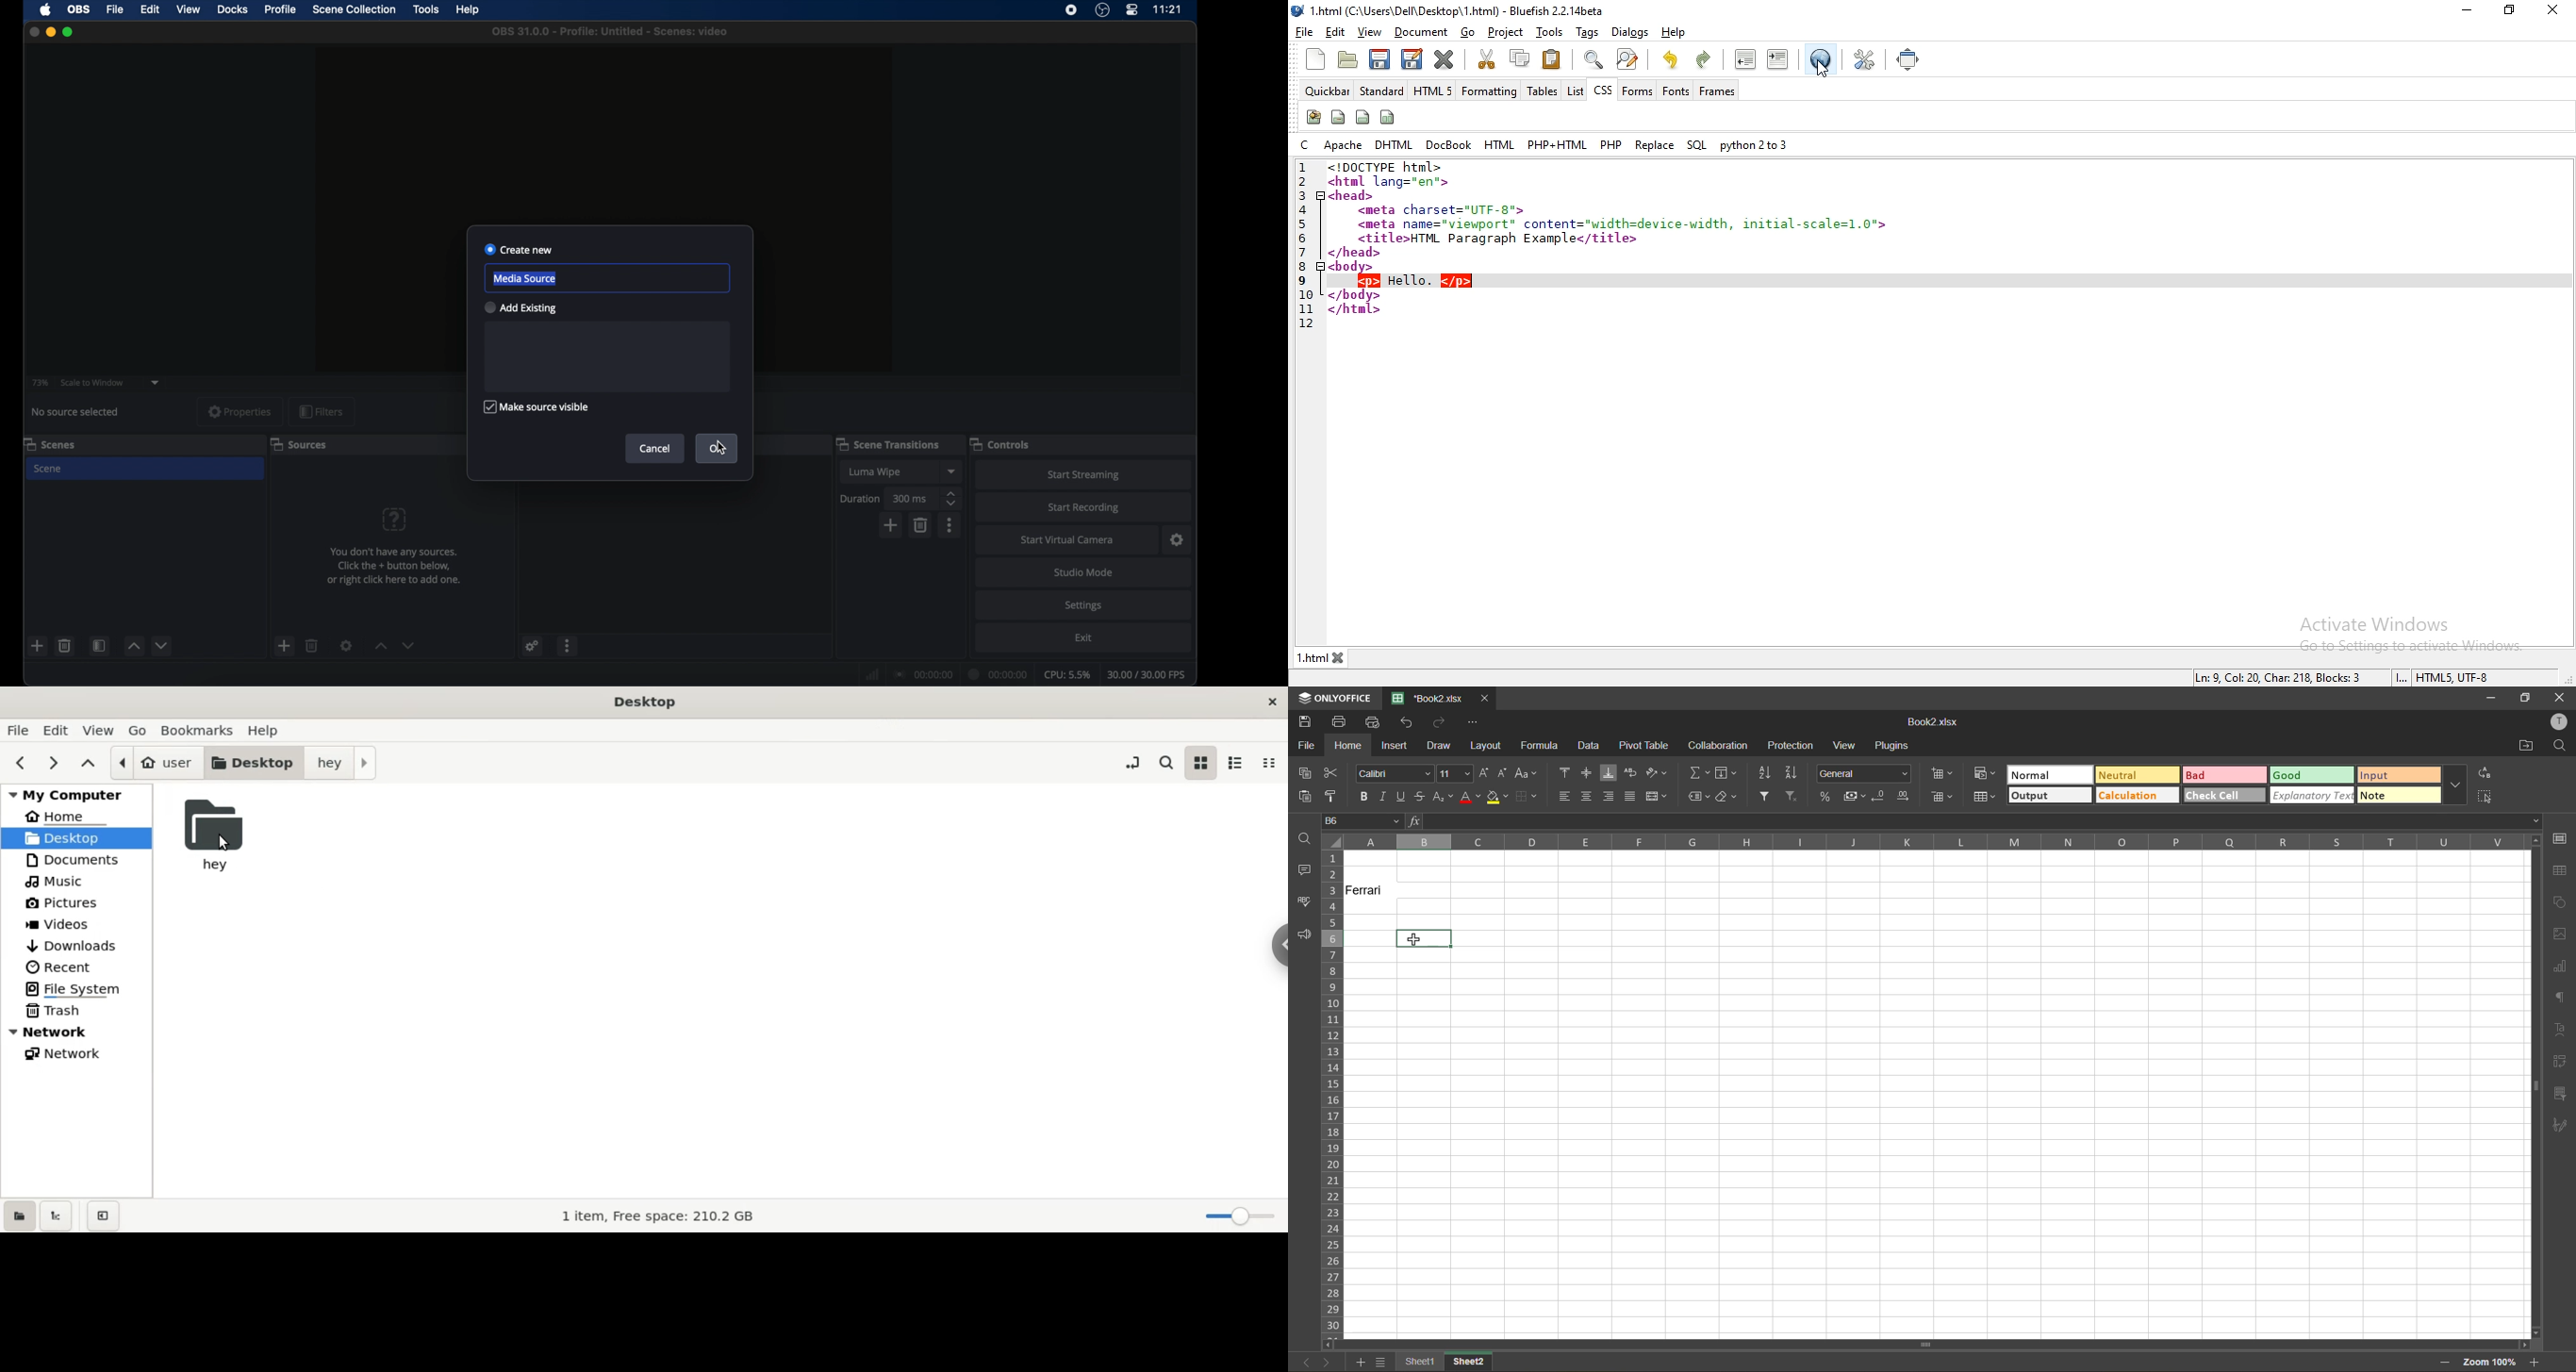  I want to click on restore windows, so click(2507, 10).